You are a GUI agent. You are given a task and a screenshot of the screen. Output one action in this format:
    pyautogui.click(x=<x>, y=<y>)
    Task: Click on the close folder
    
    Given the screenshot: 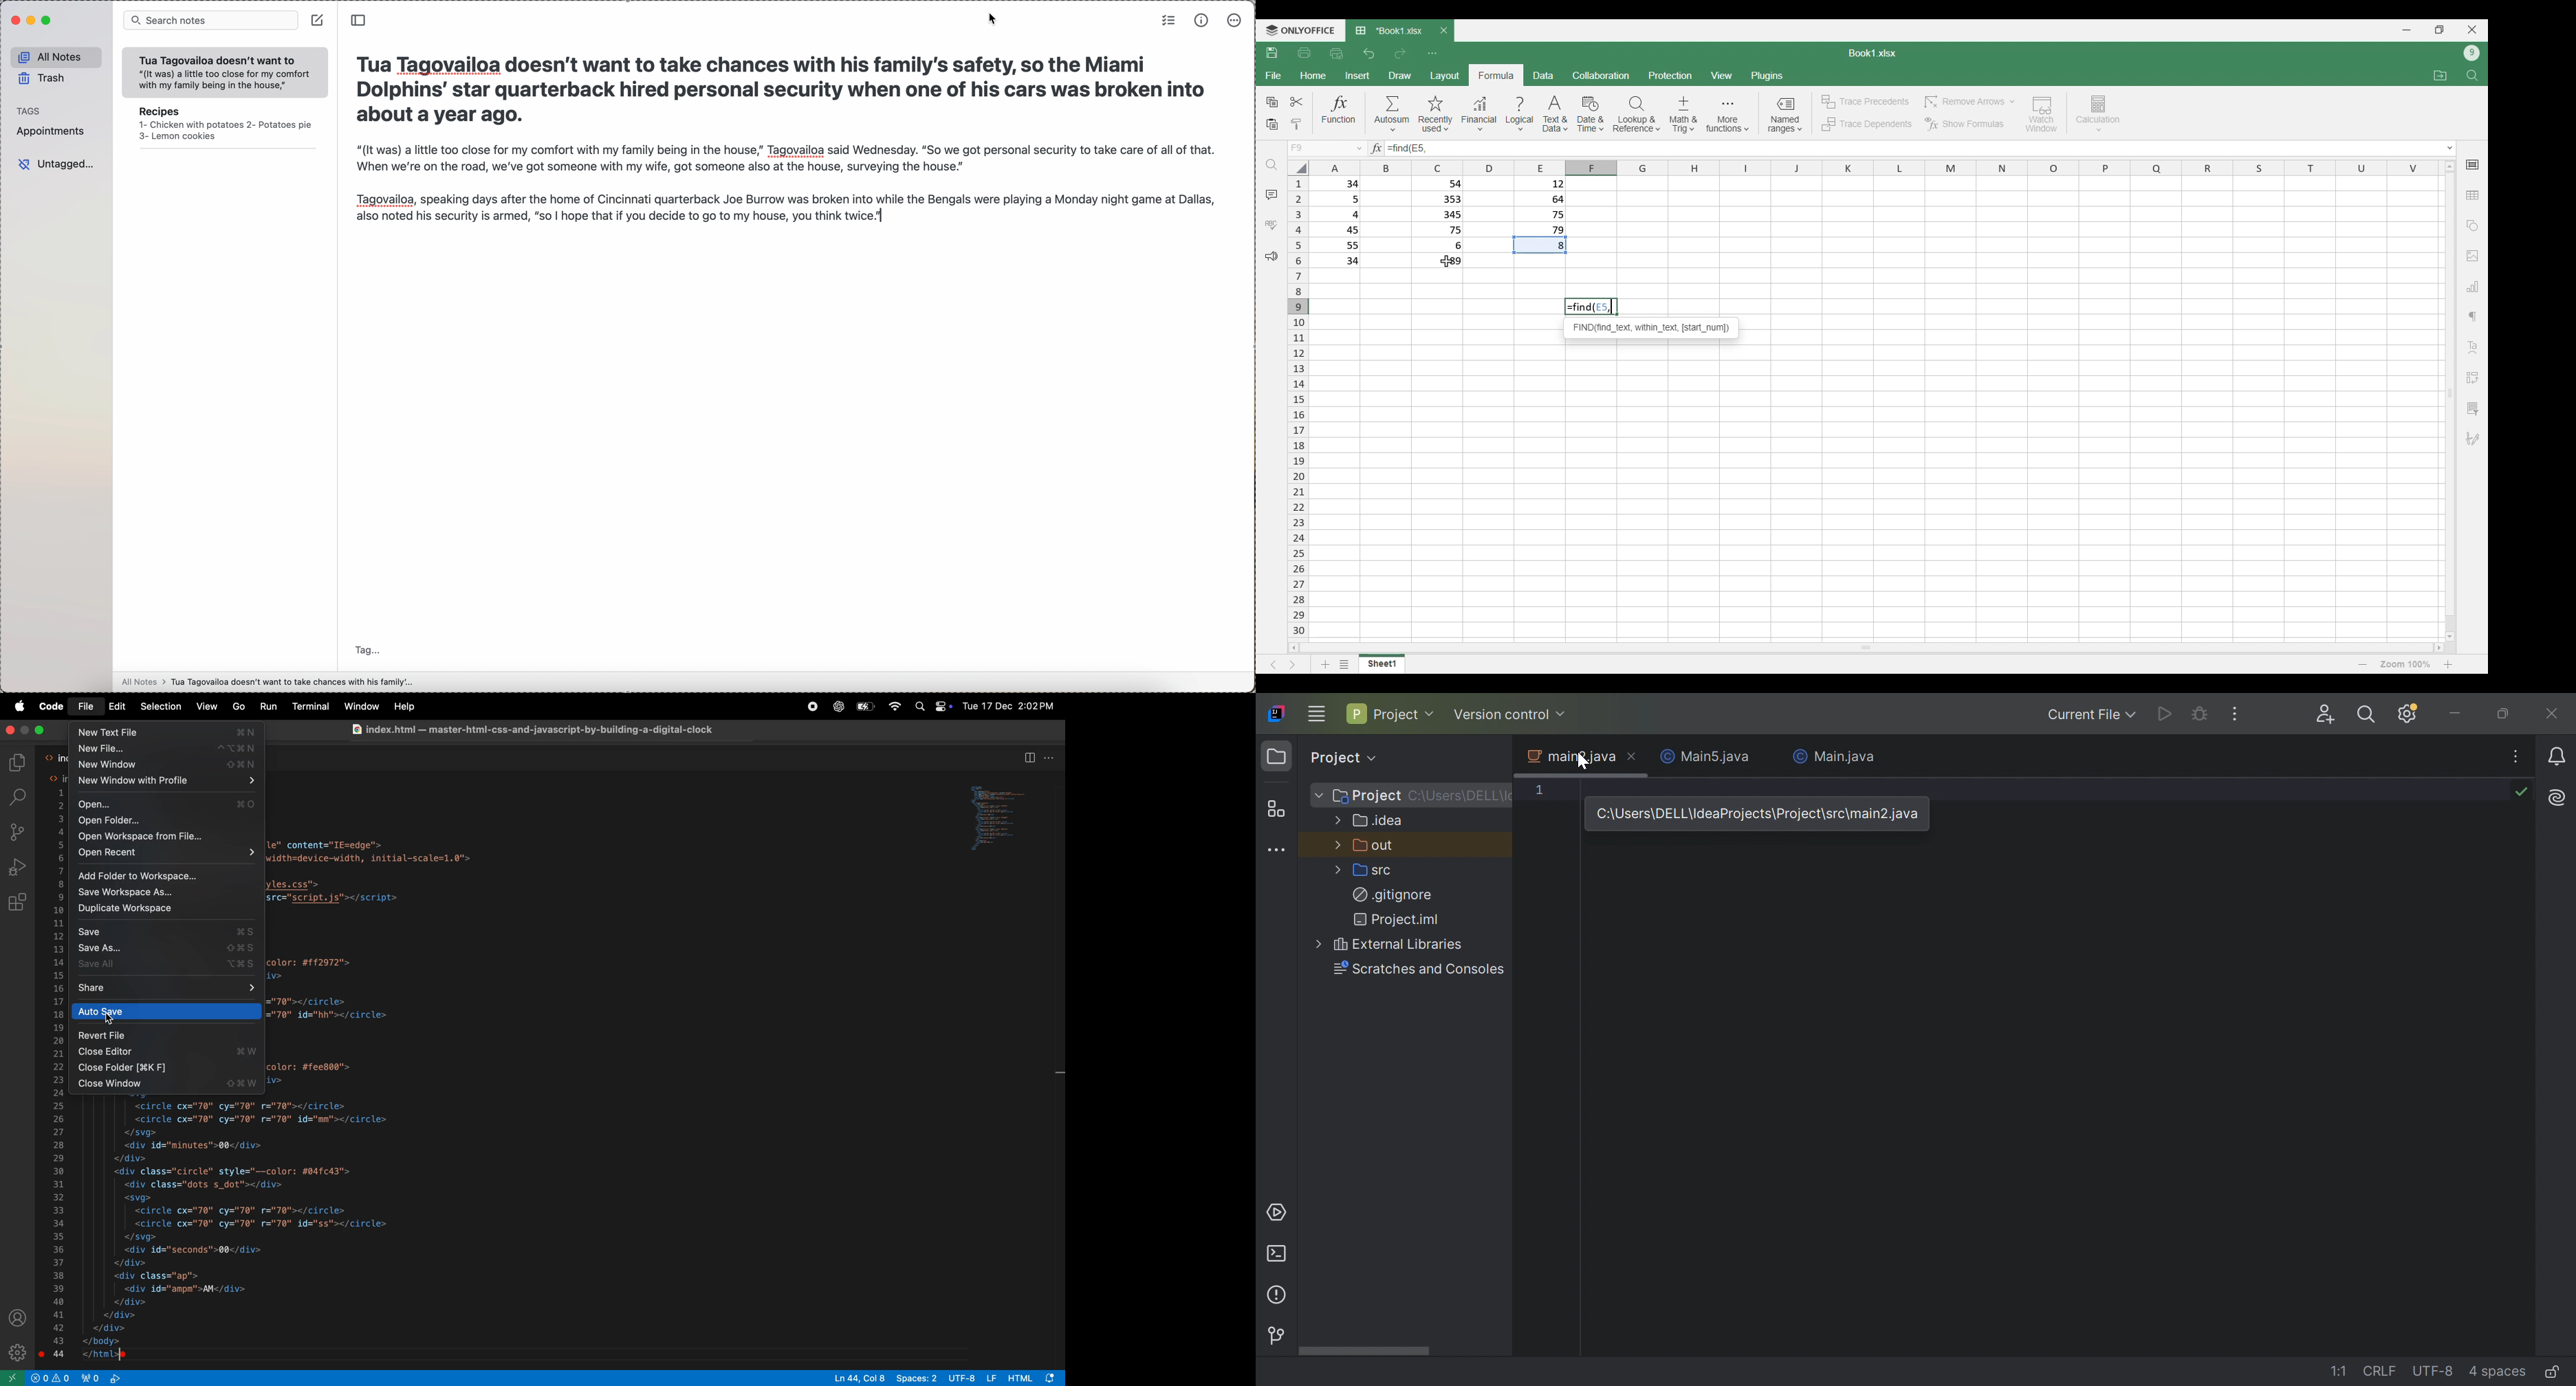 What is the action you would take?
    pyautogui.click(x=167, y=1068)
    